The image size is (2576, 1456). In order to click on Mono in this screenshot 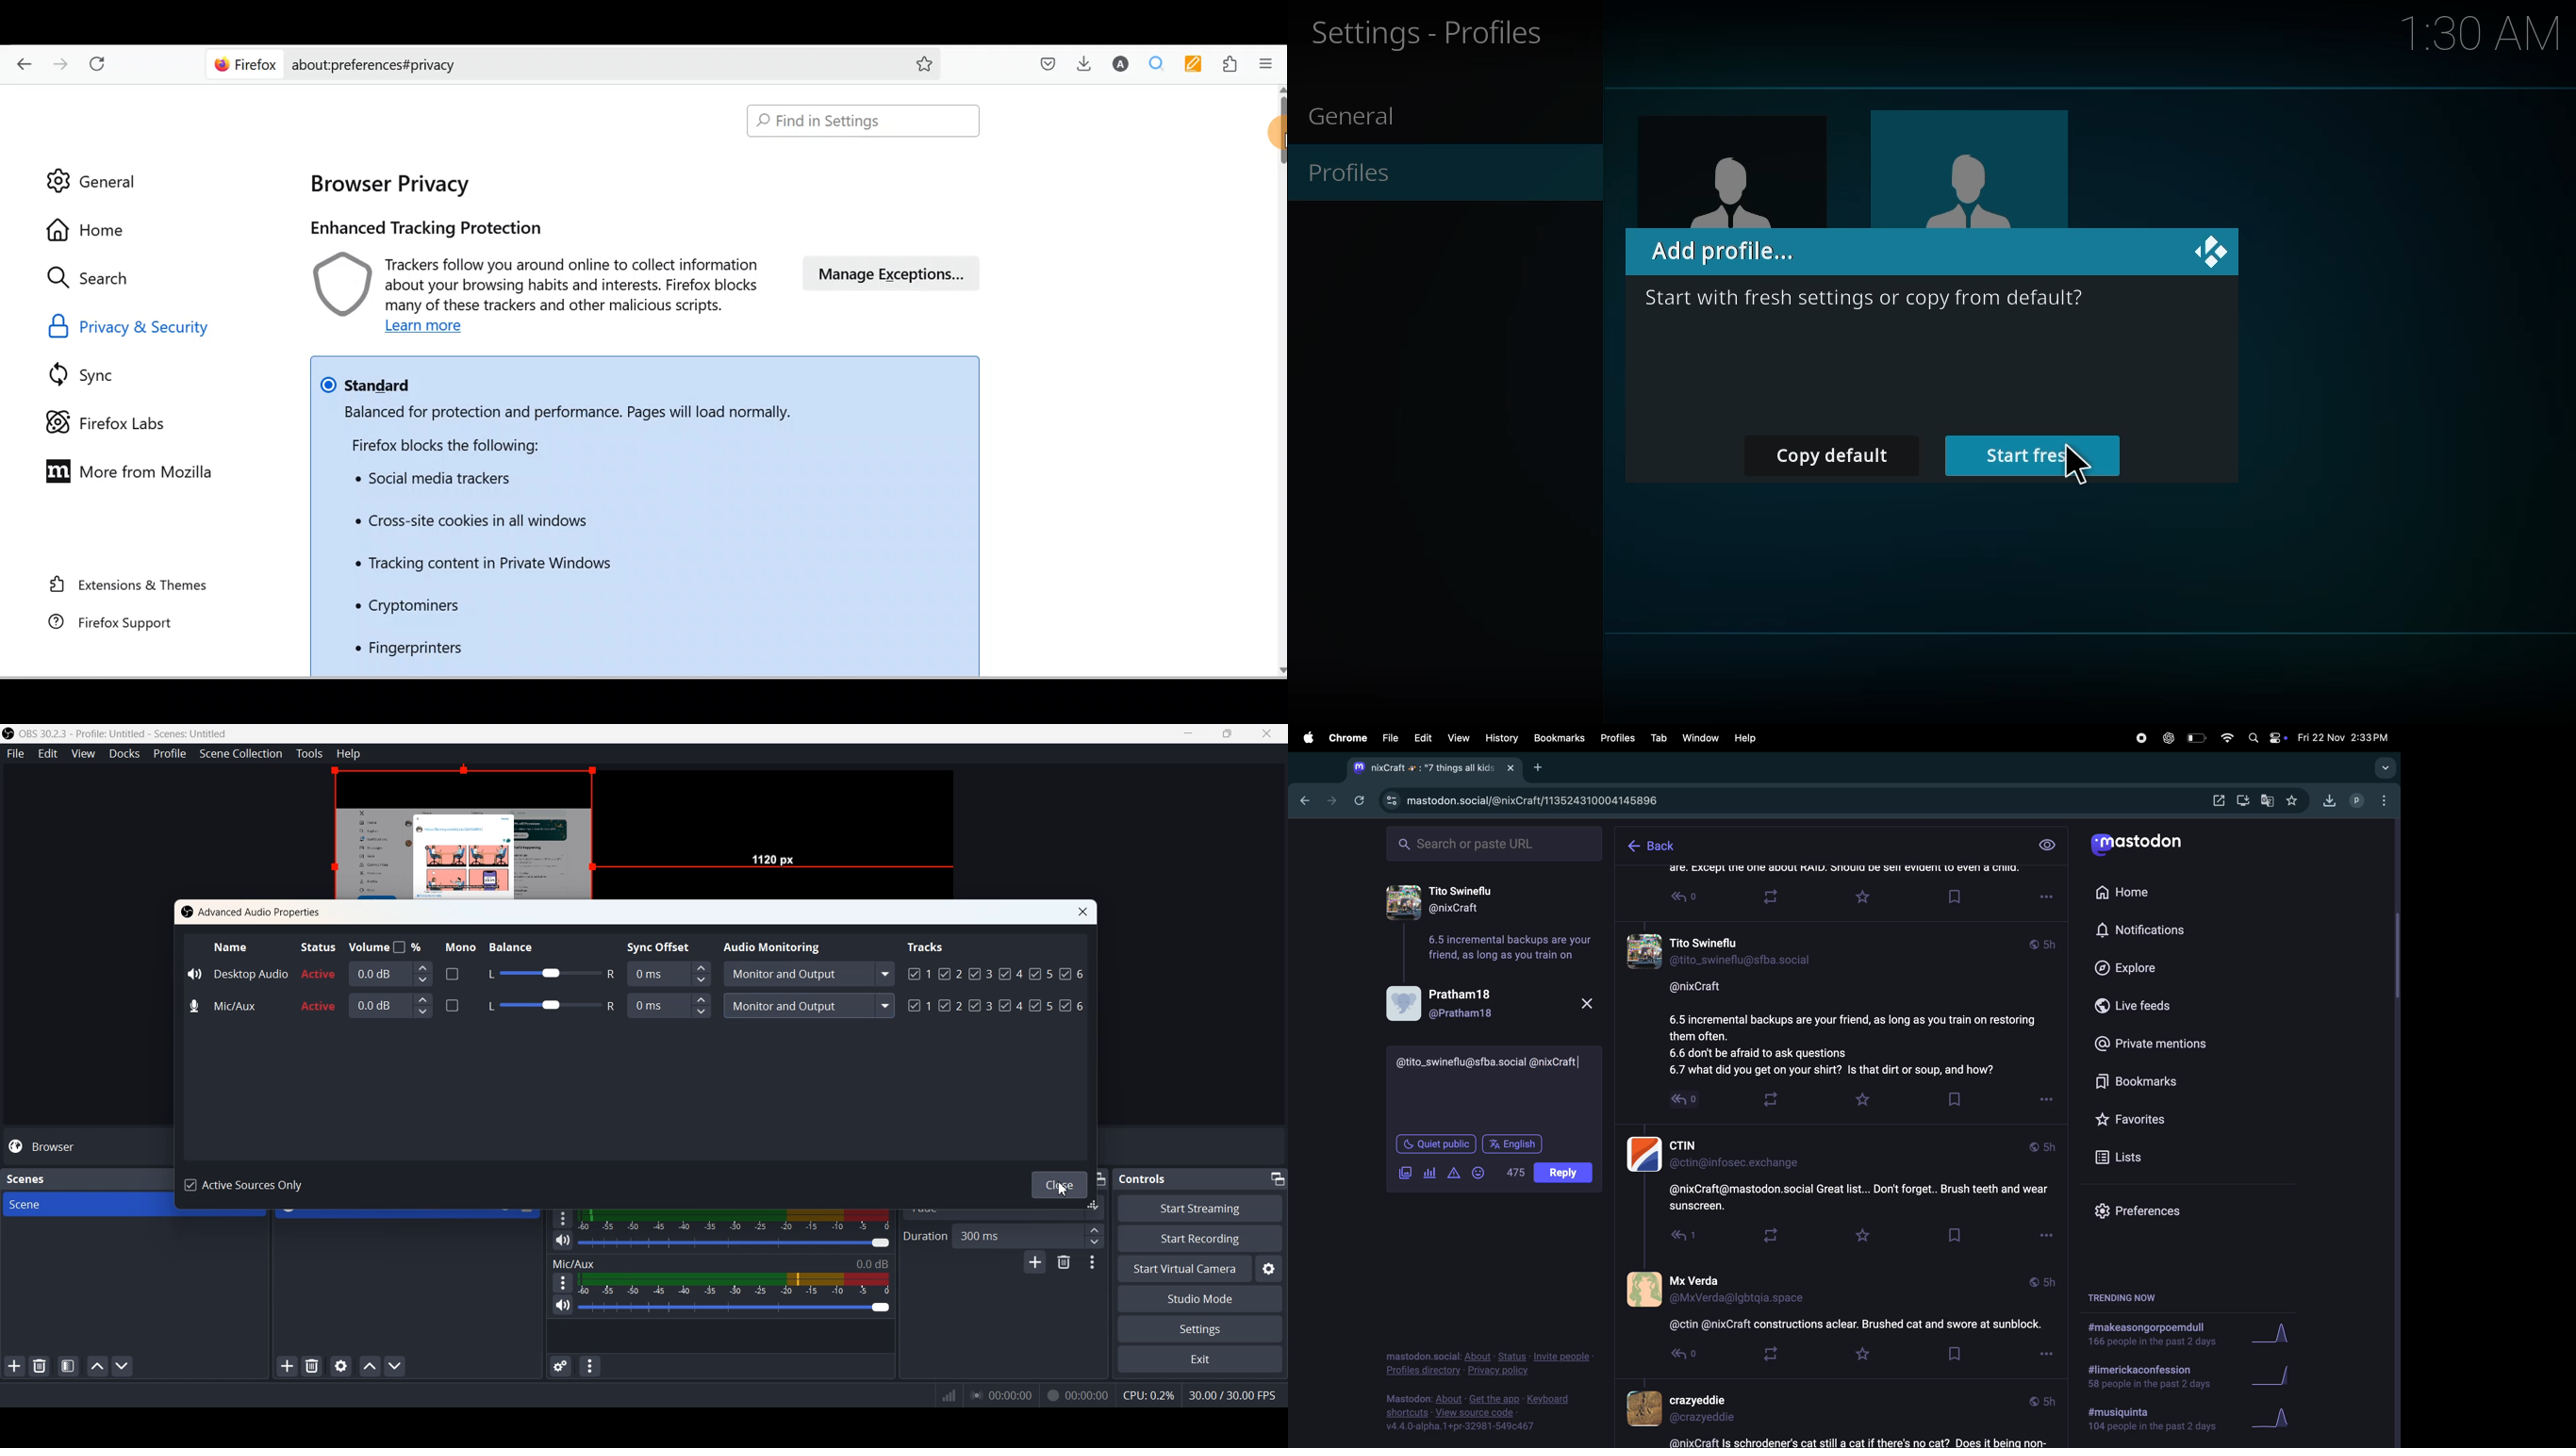, I will do `click(457, 945)`.